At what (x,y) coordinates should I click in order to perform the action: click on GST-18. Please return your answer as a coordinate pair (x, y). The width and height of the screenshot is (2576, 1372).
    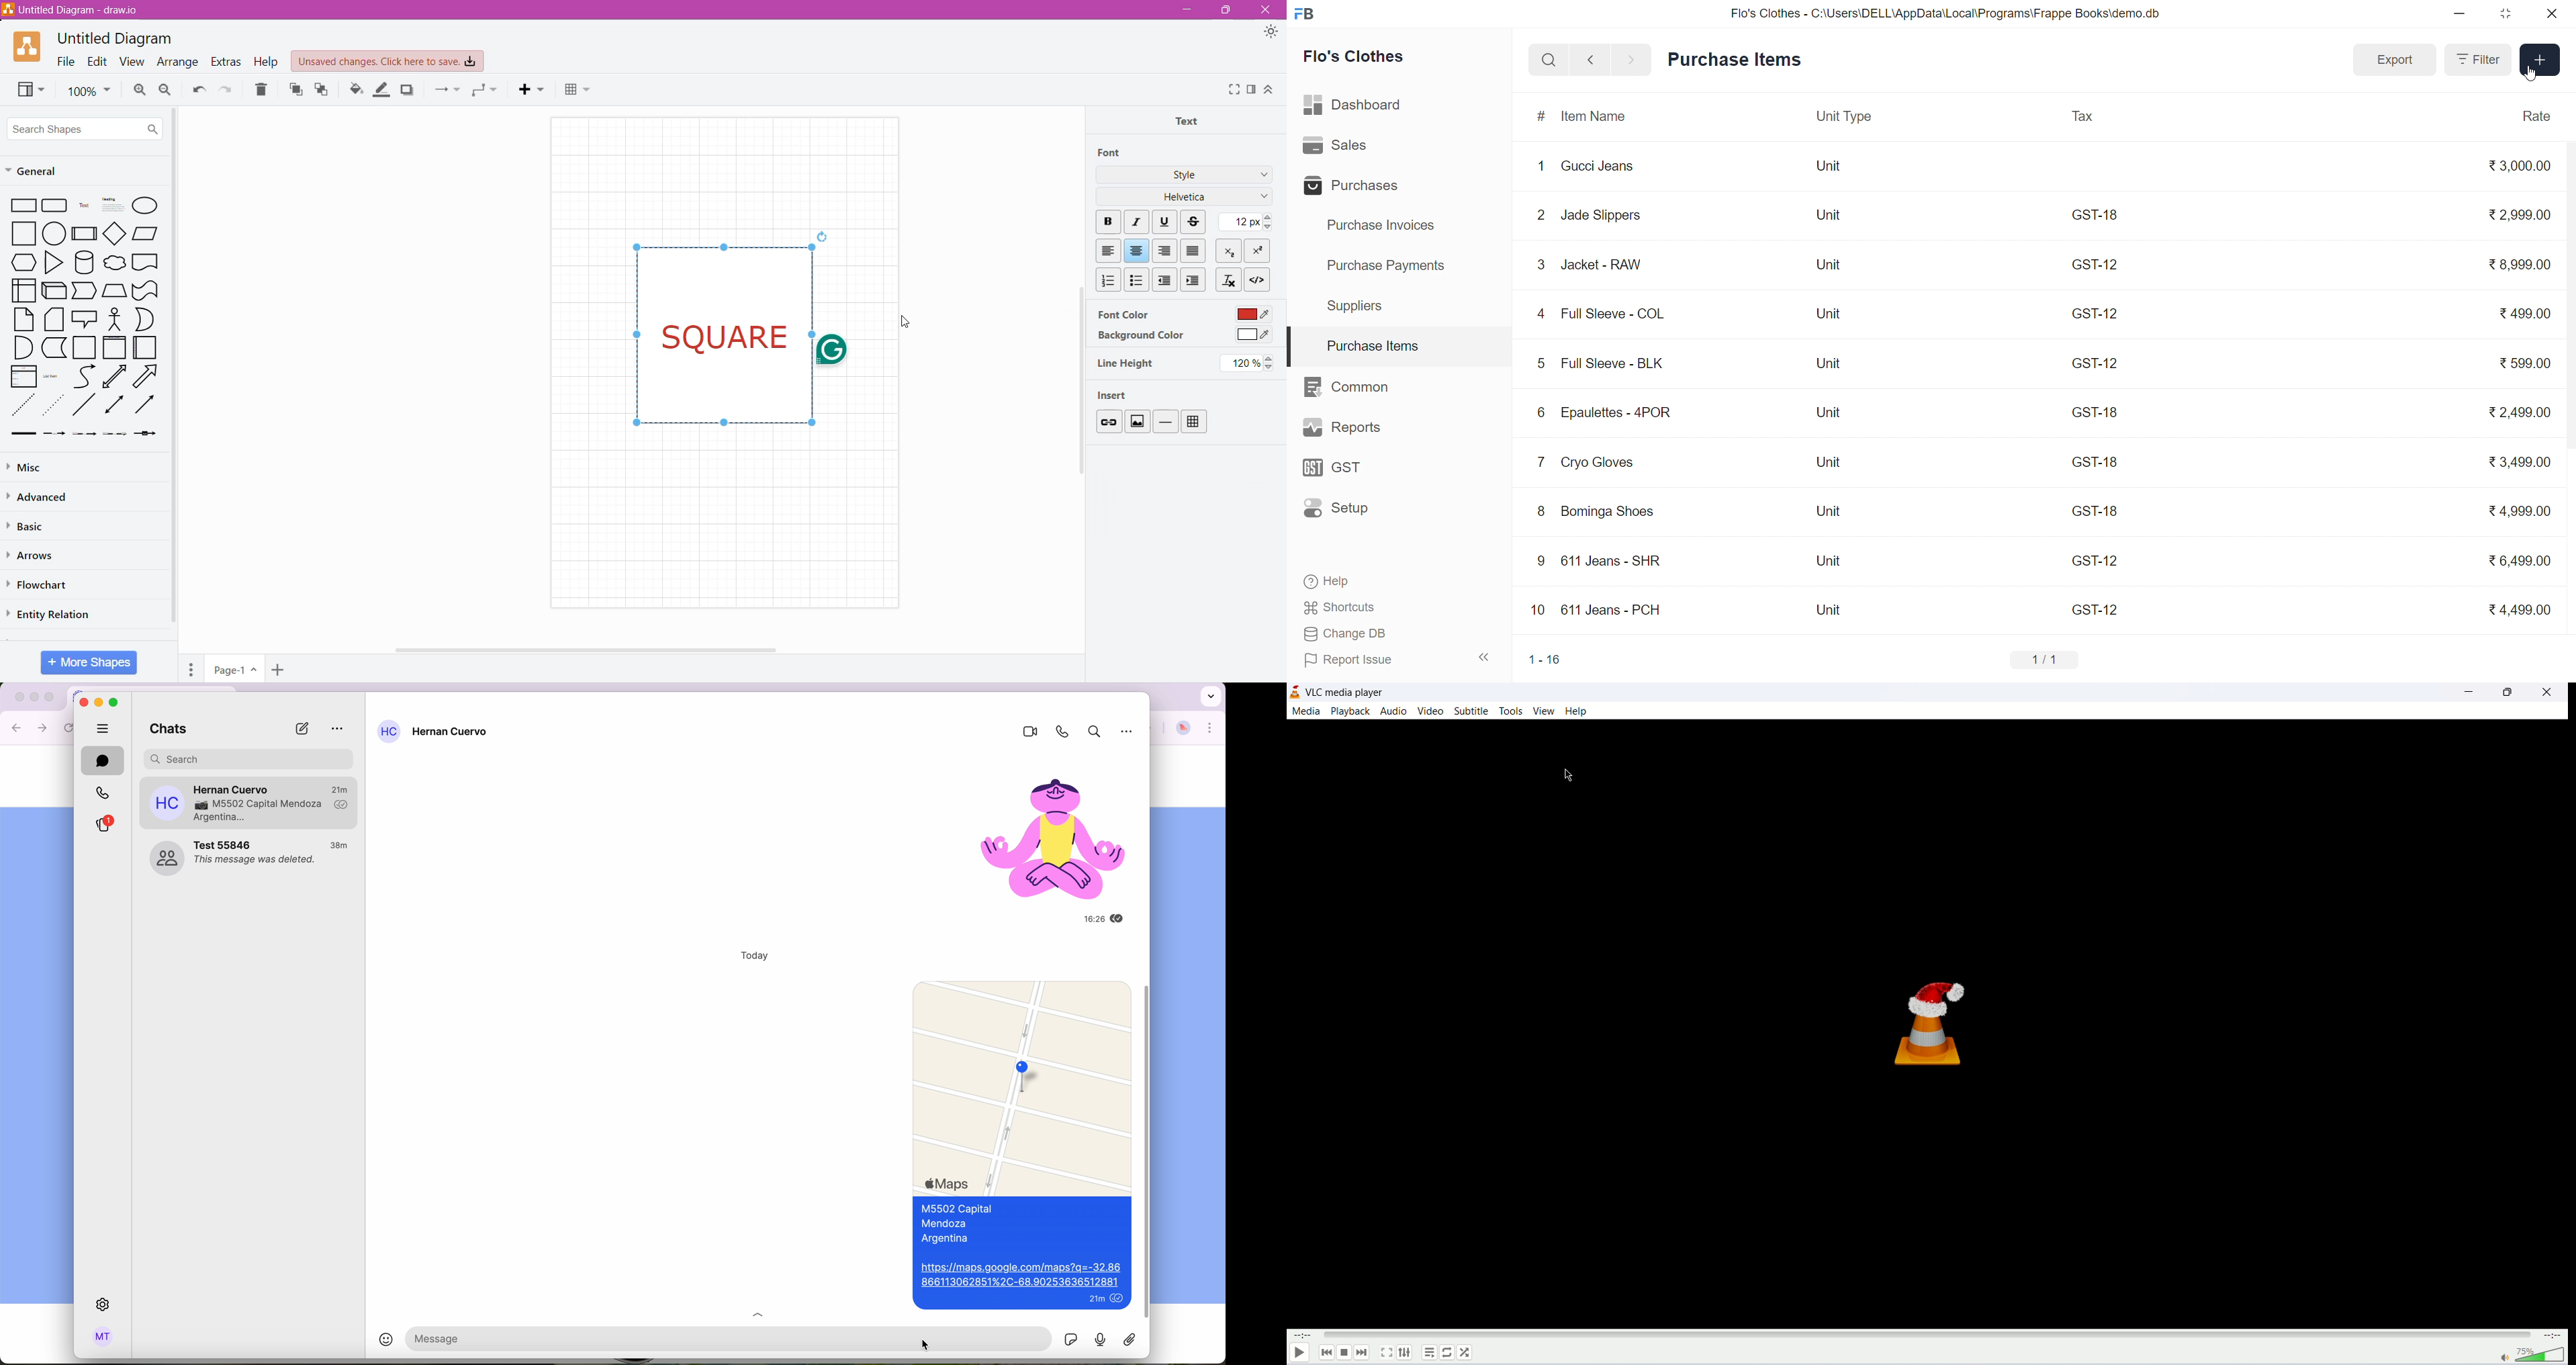
    Looking at the image, I should click on (2095, 412).